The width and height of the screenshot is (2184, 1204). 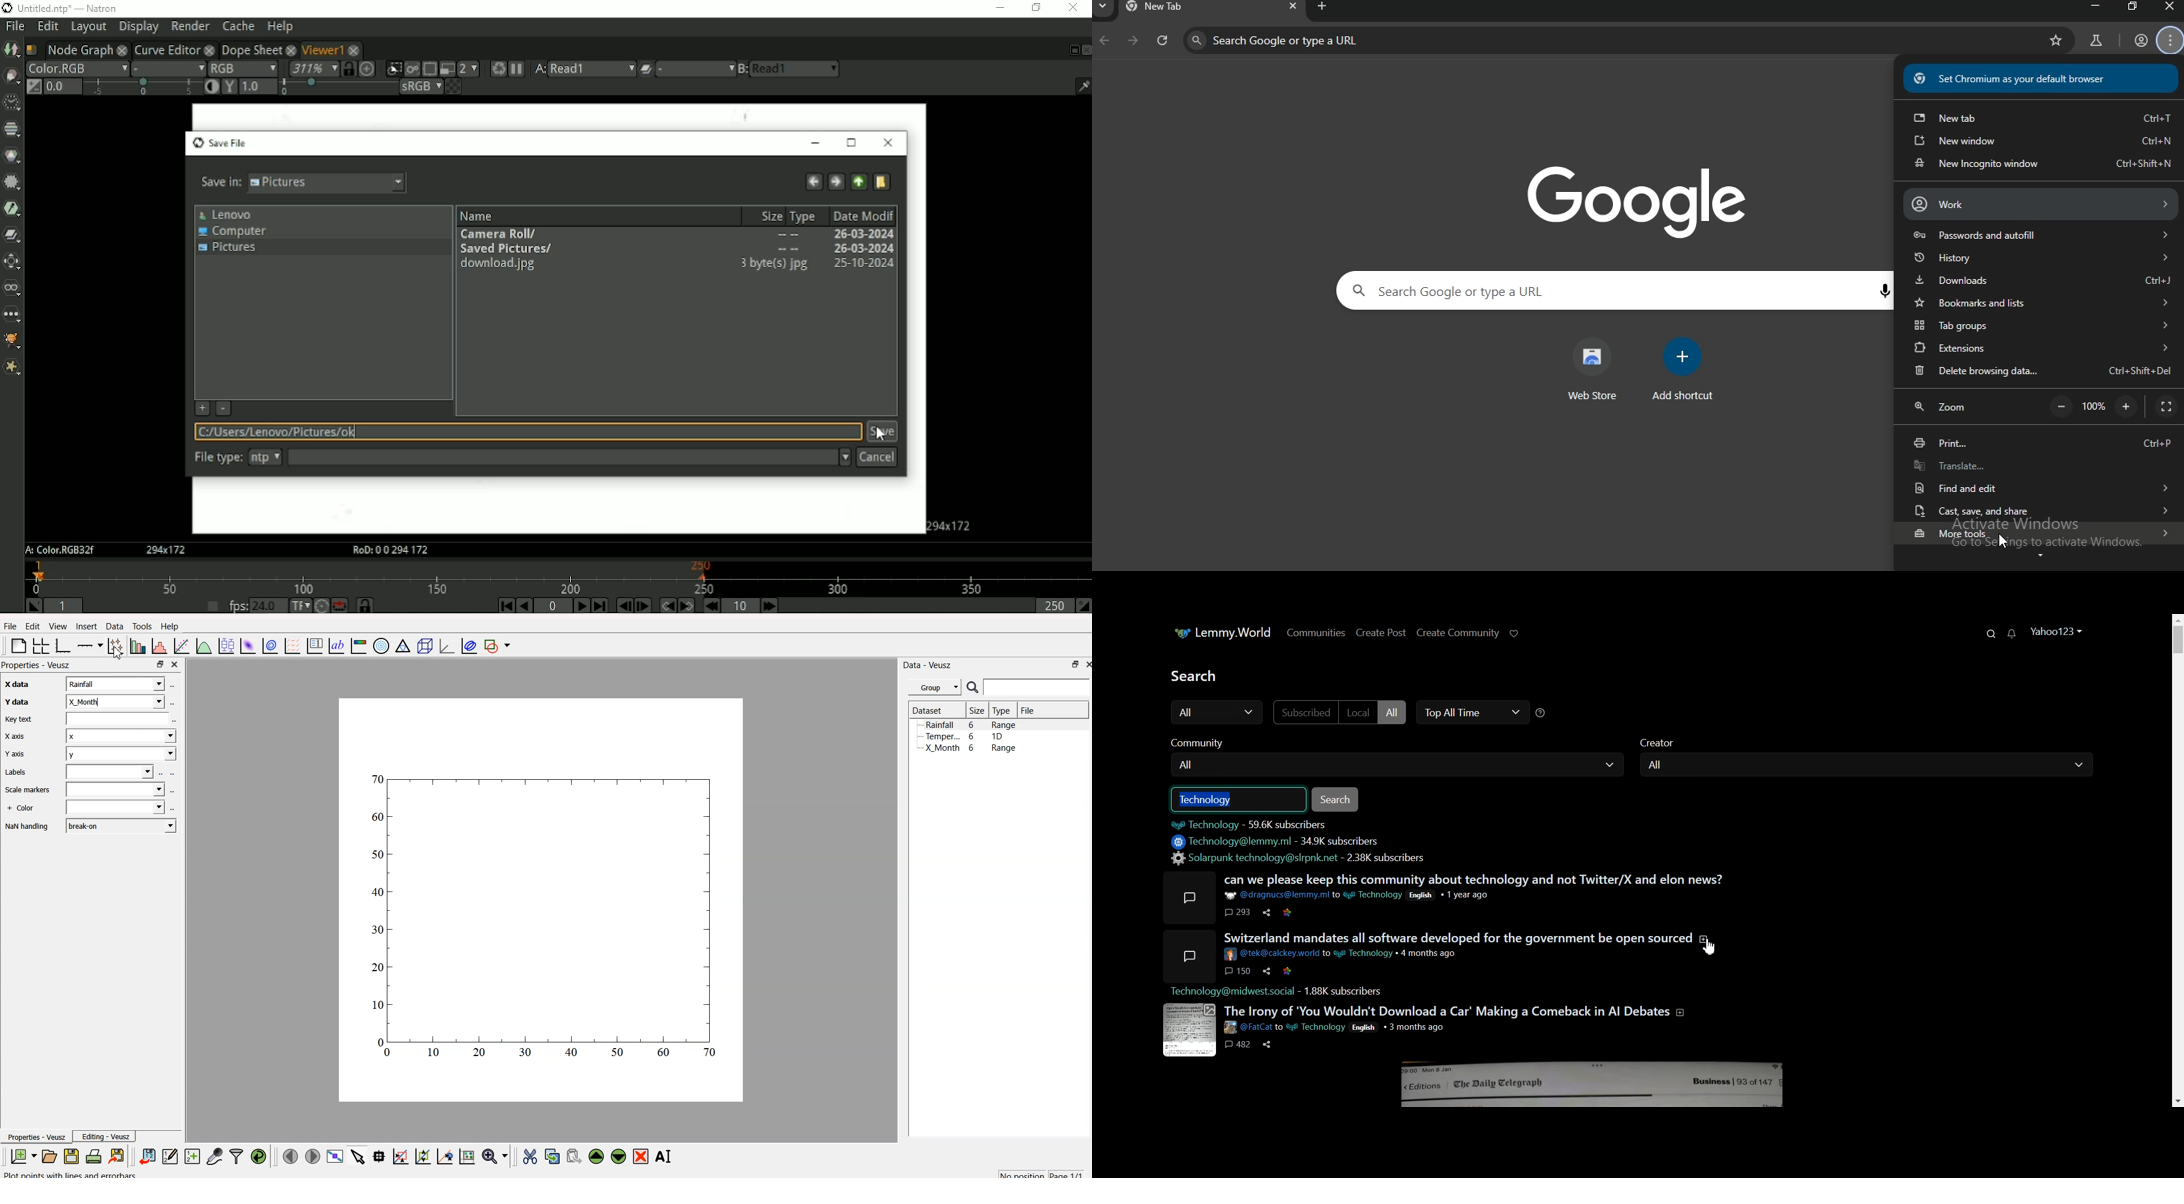 I want to click on X Month 6 Range, so click(x=970, y=748).